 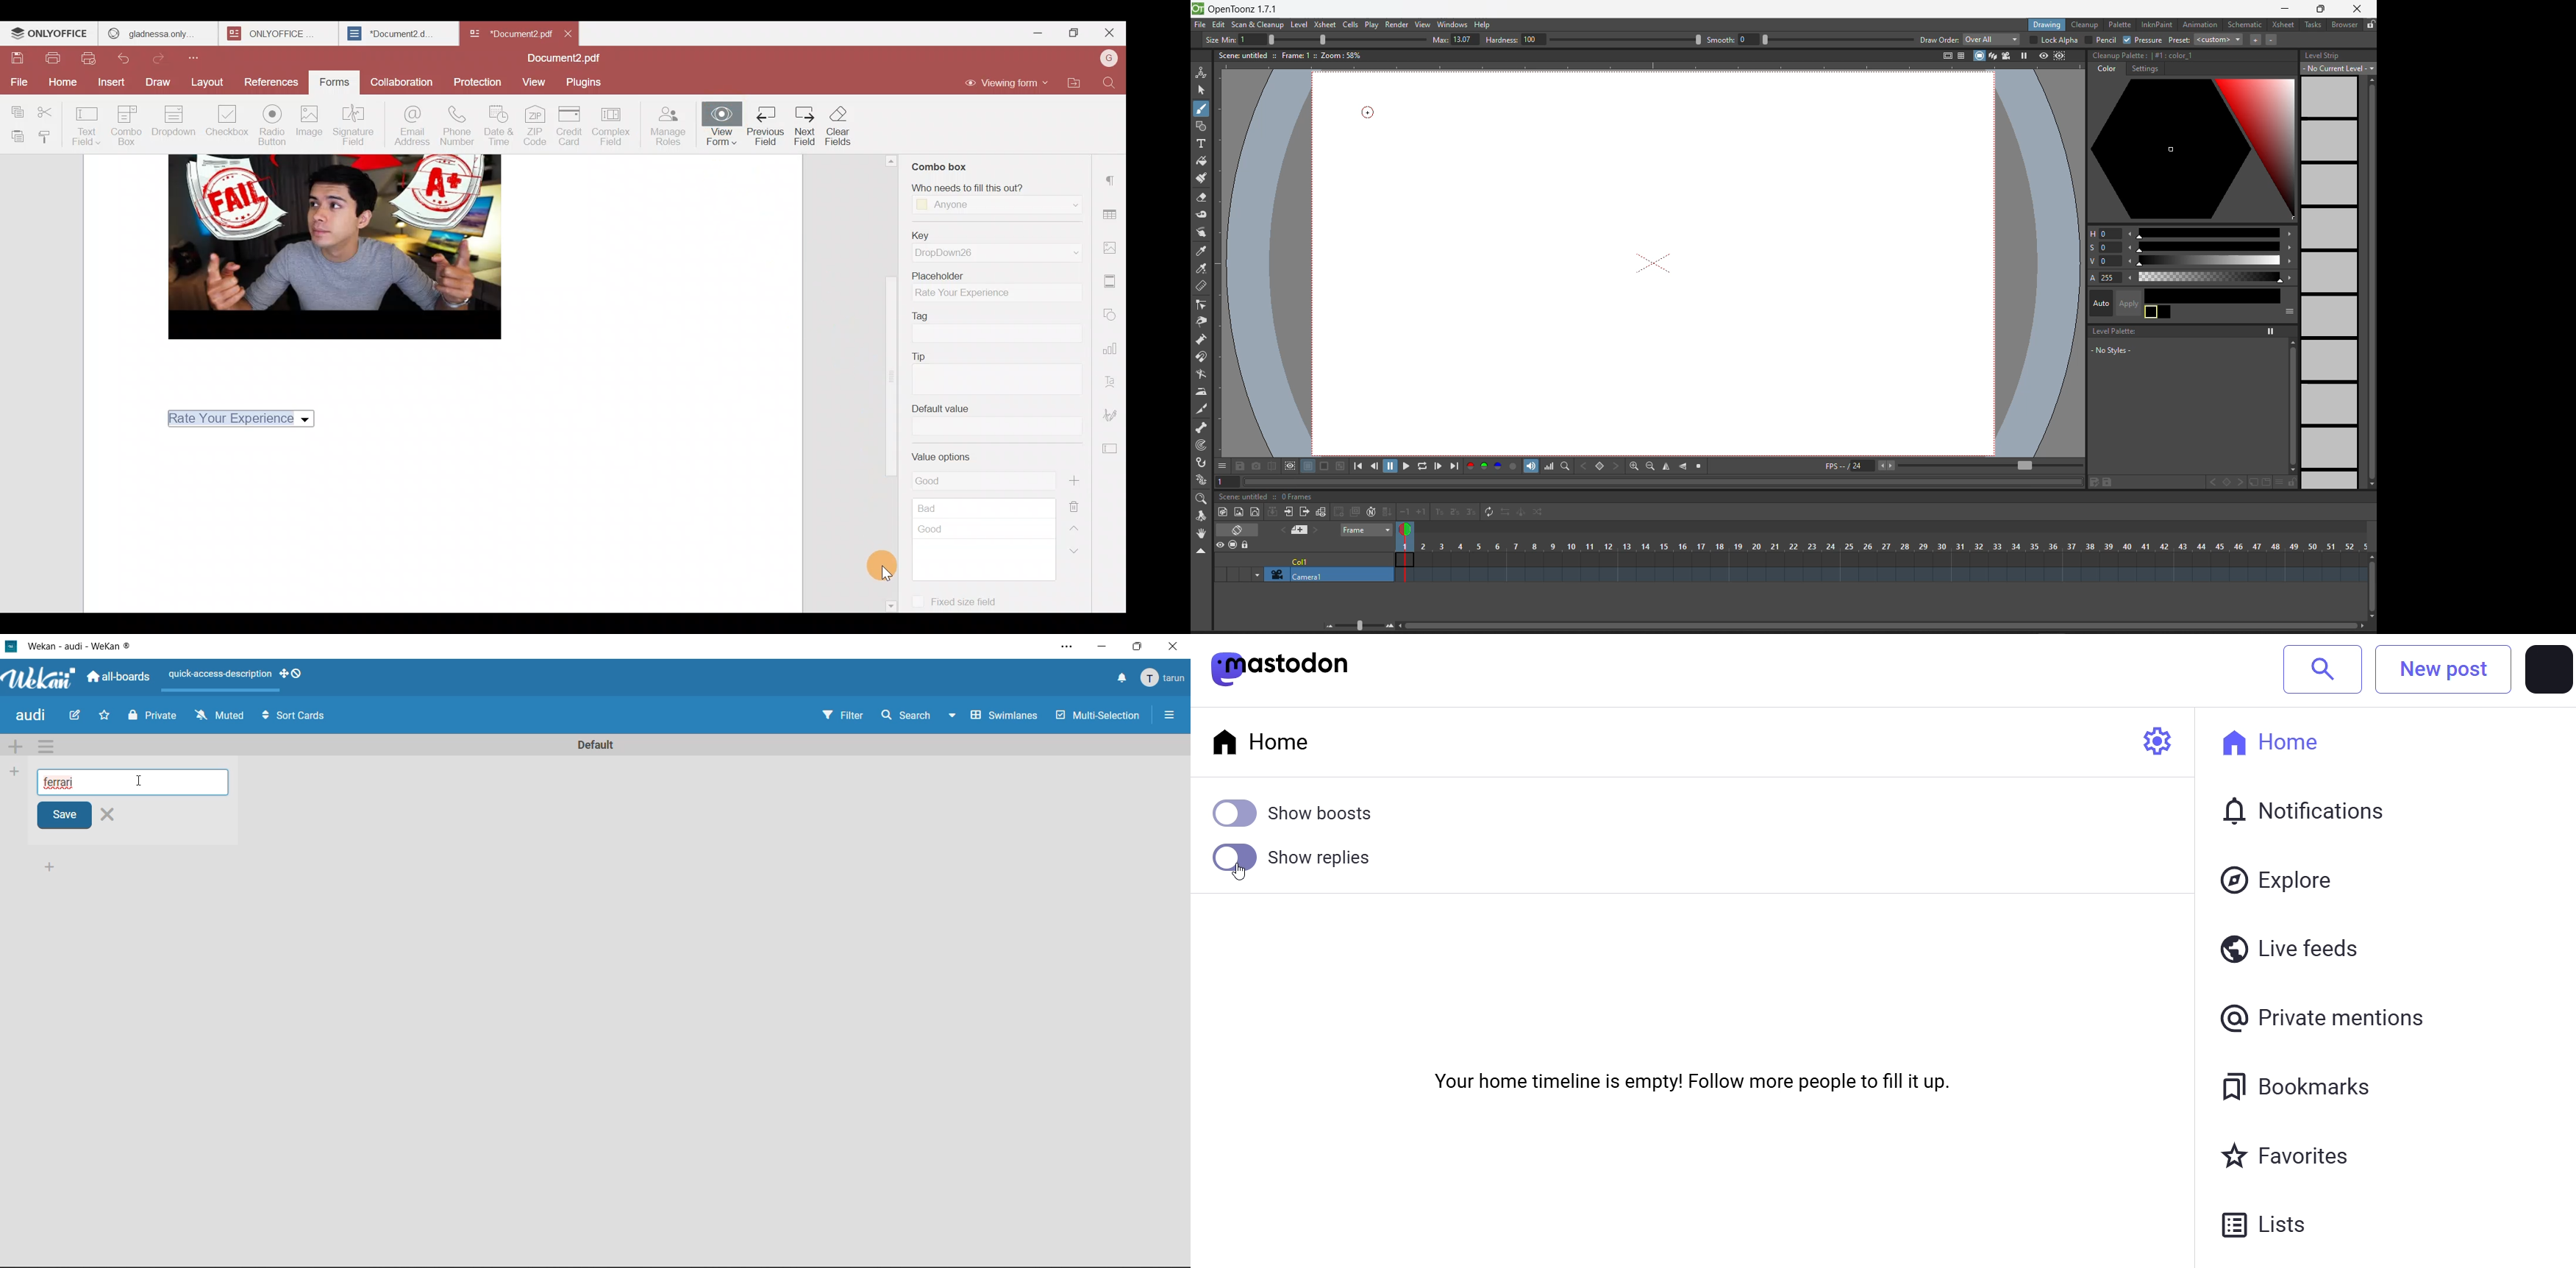 What do you see at coordinates (2212, 260) in the screenshot?
I see `slider` at bounding box center [2212, 260].